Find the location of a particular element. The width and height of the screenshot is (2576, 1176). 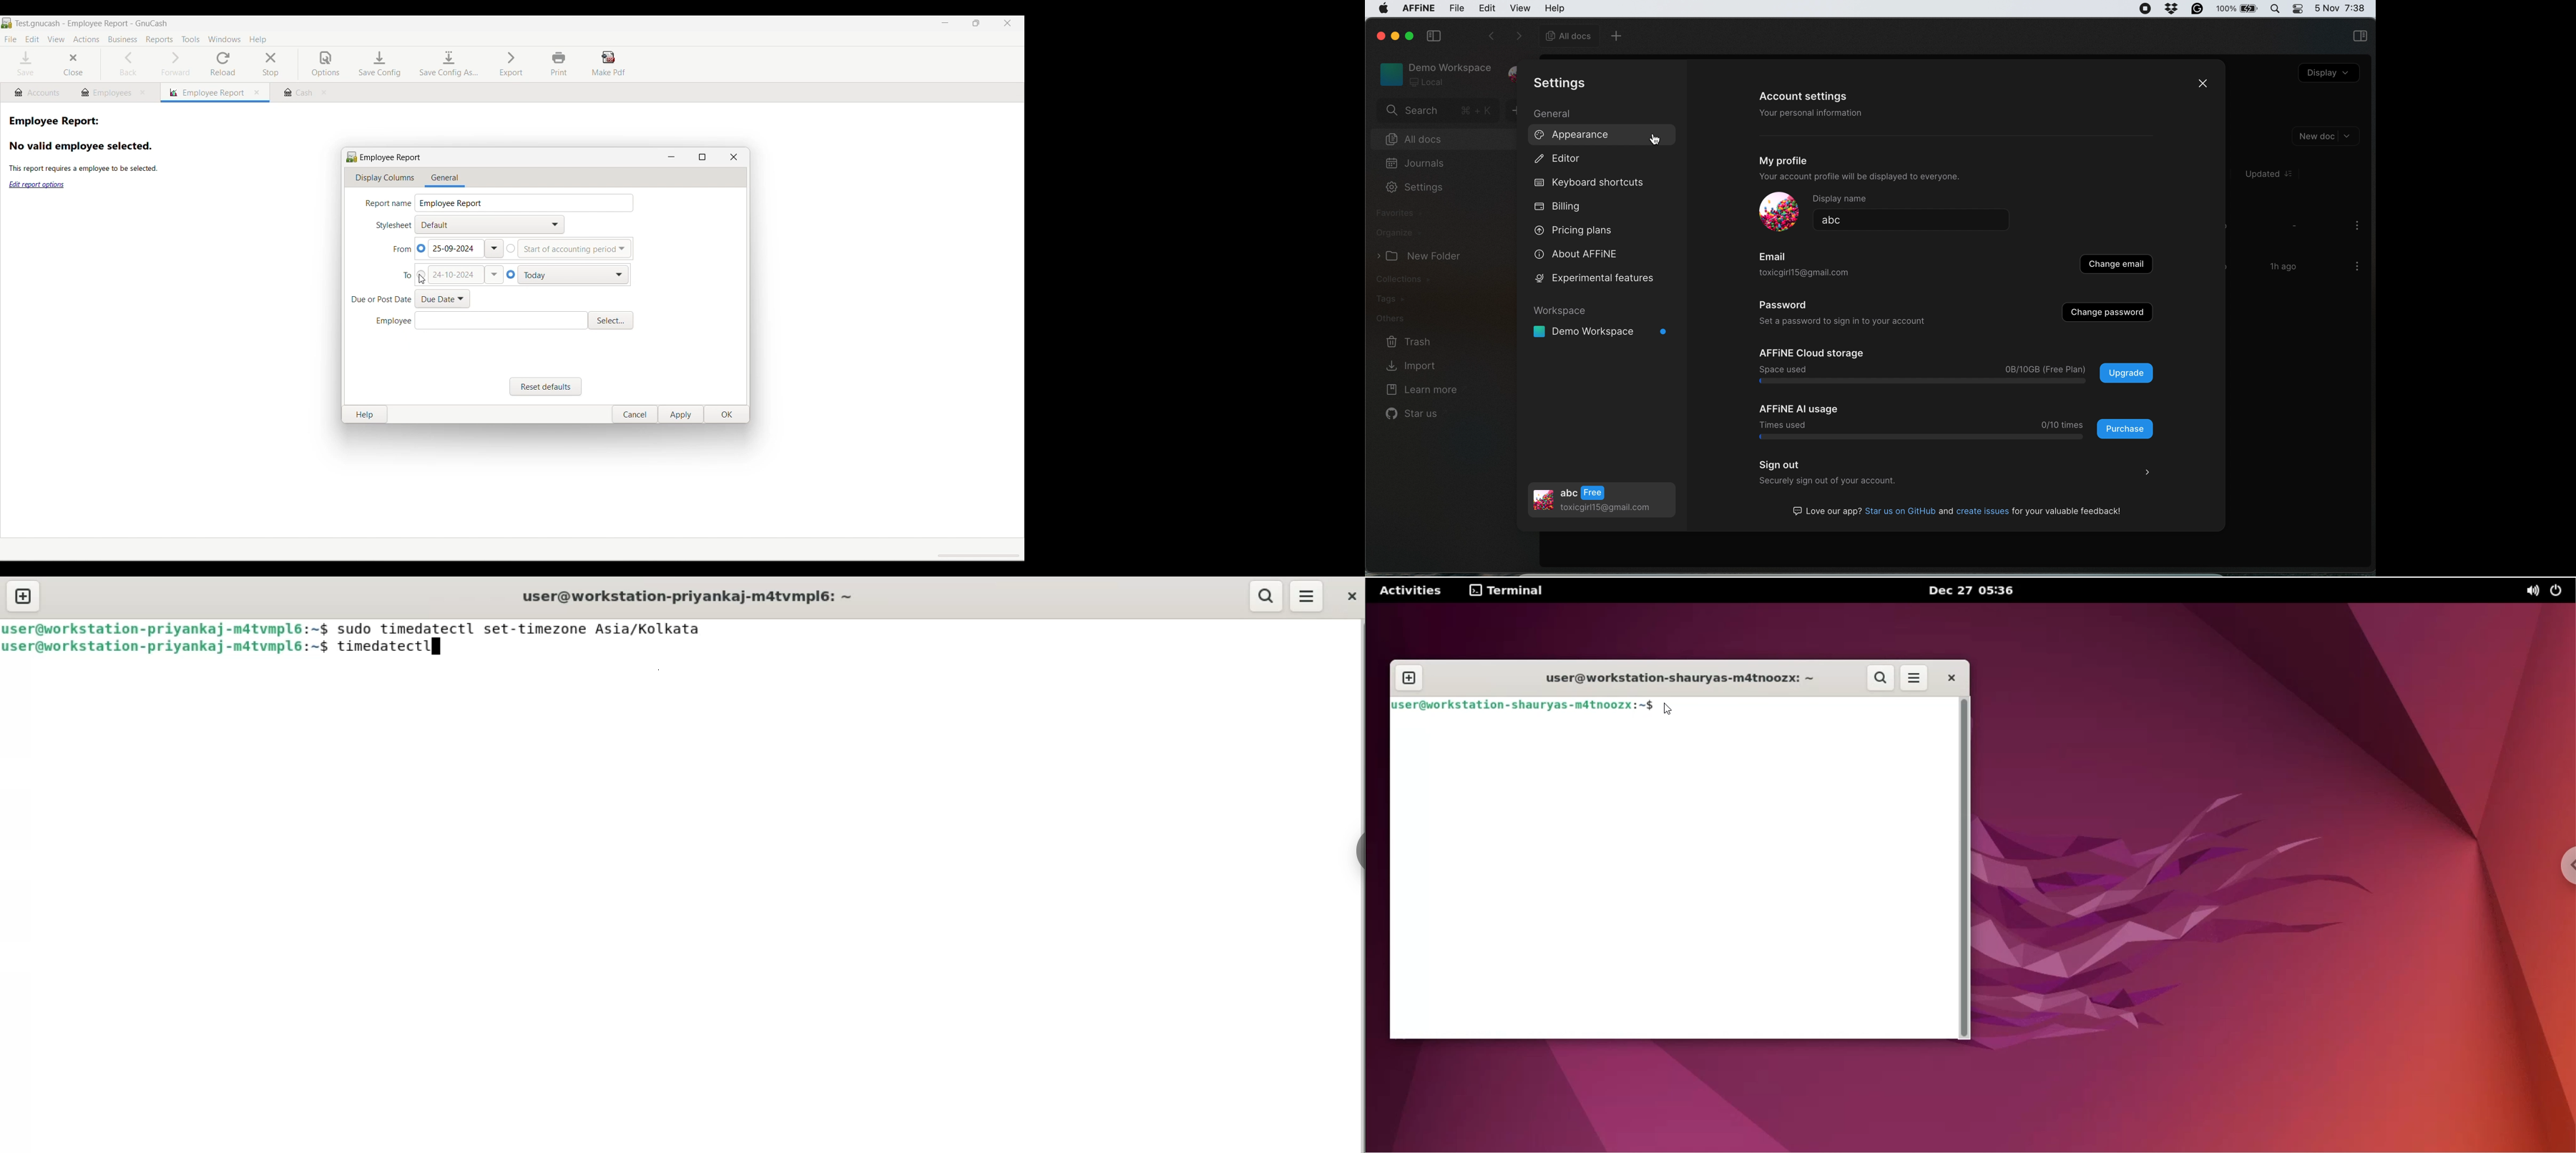

Dec 27 05:36 is located at coordinates (1972, 590).